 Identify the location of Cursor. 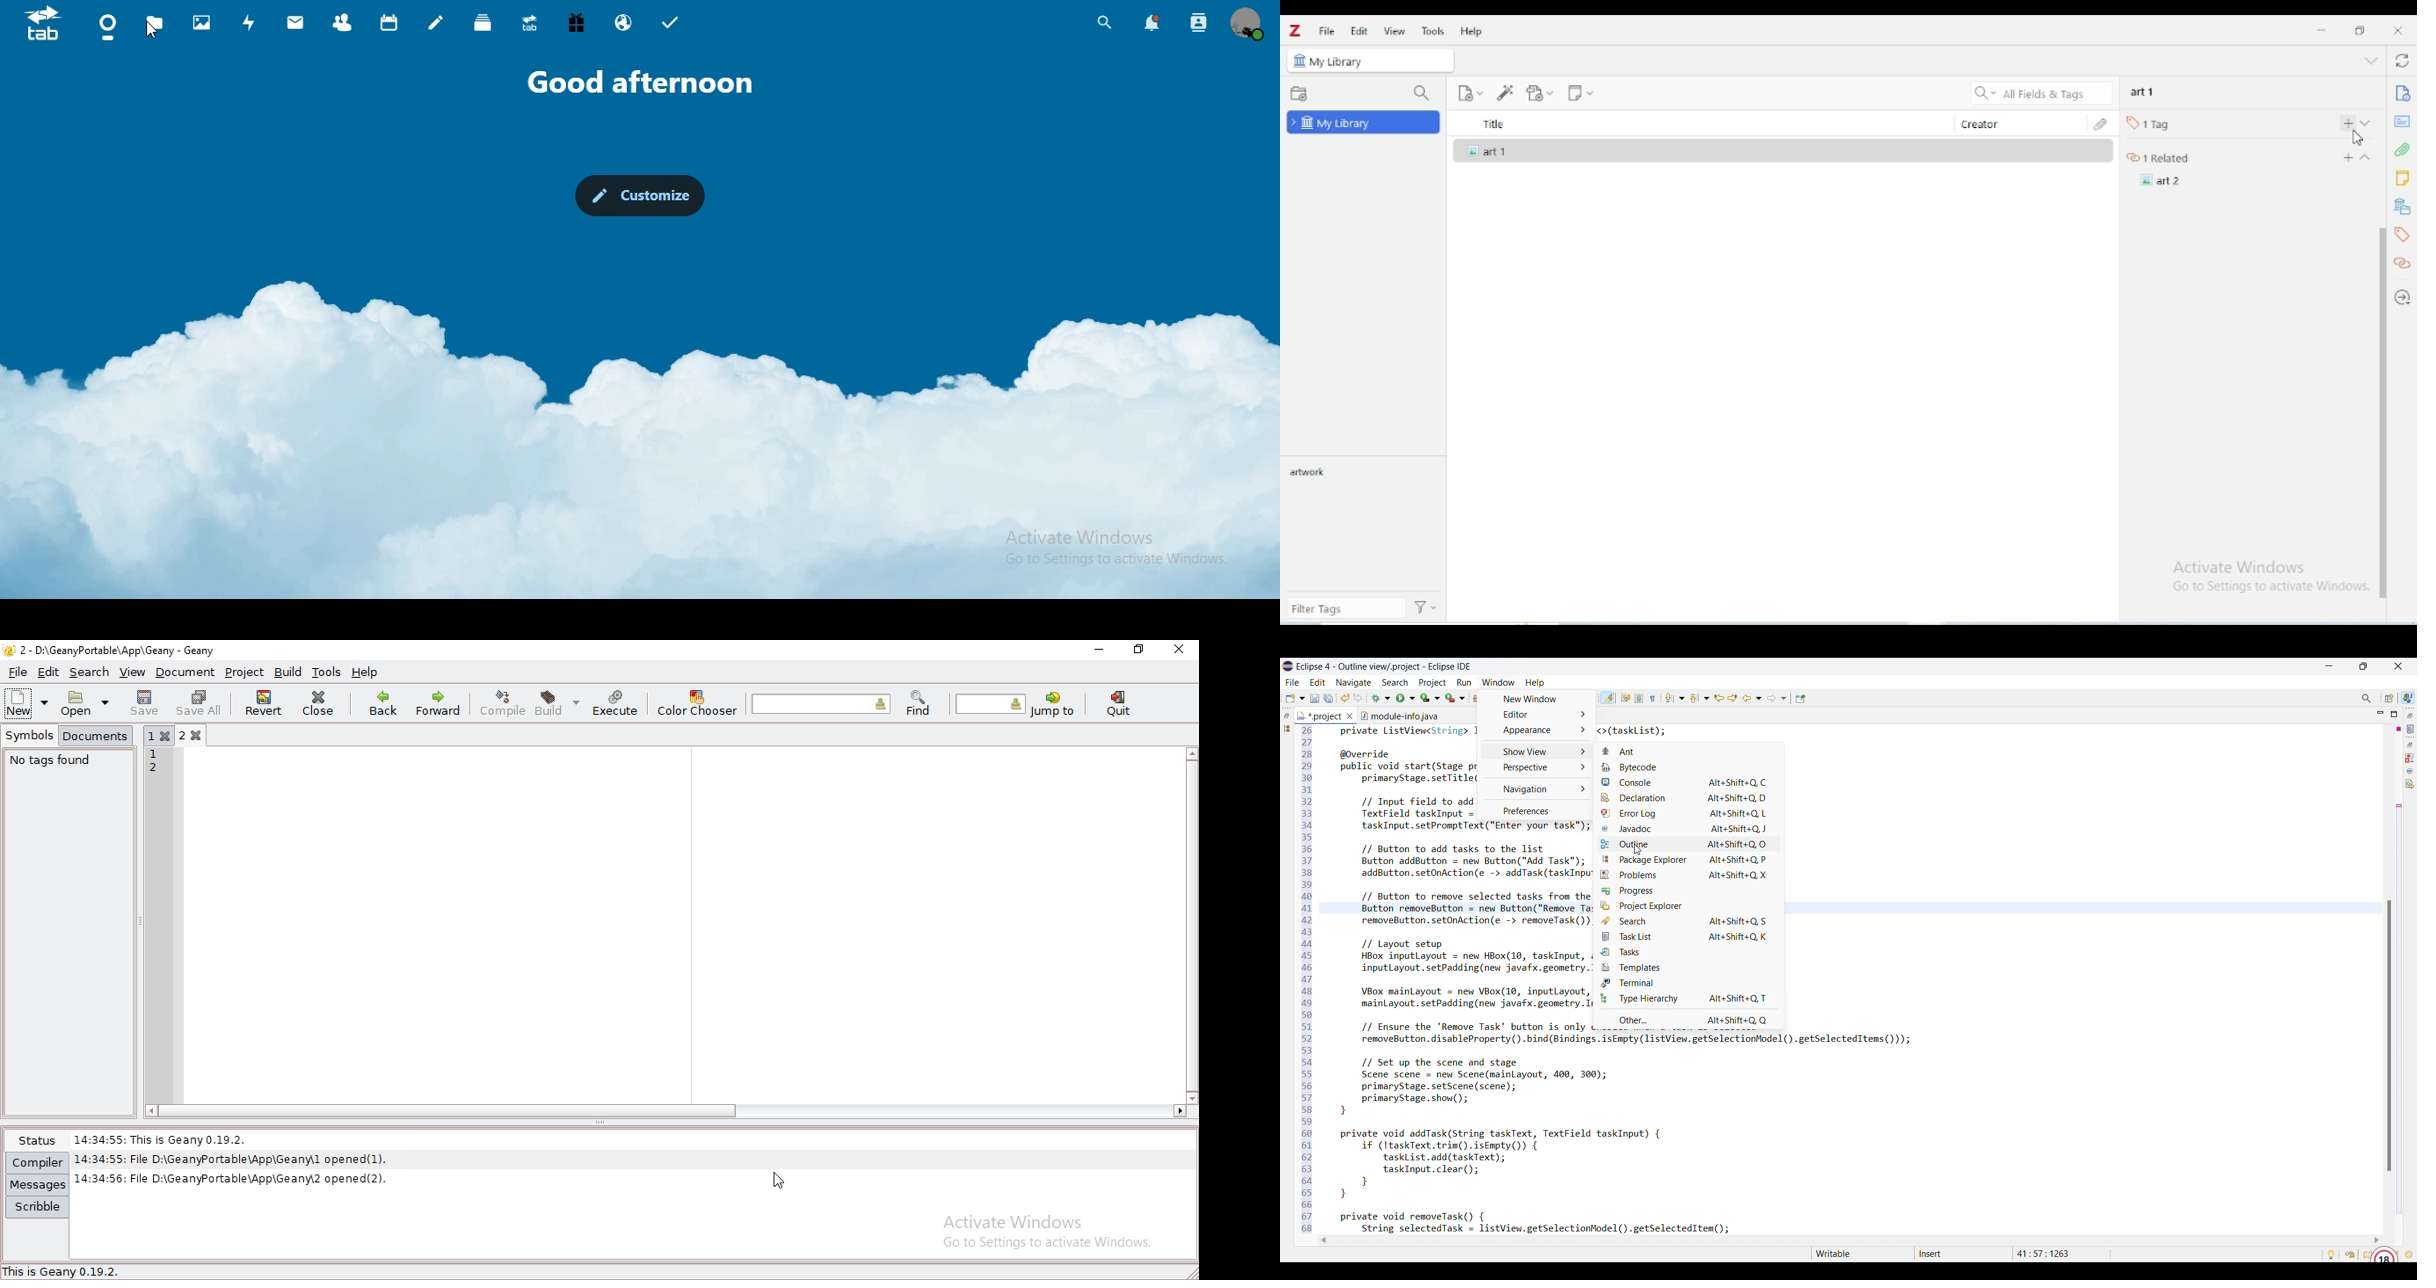
(151, 31).